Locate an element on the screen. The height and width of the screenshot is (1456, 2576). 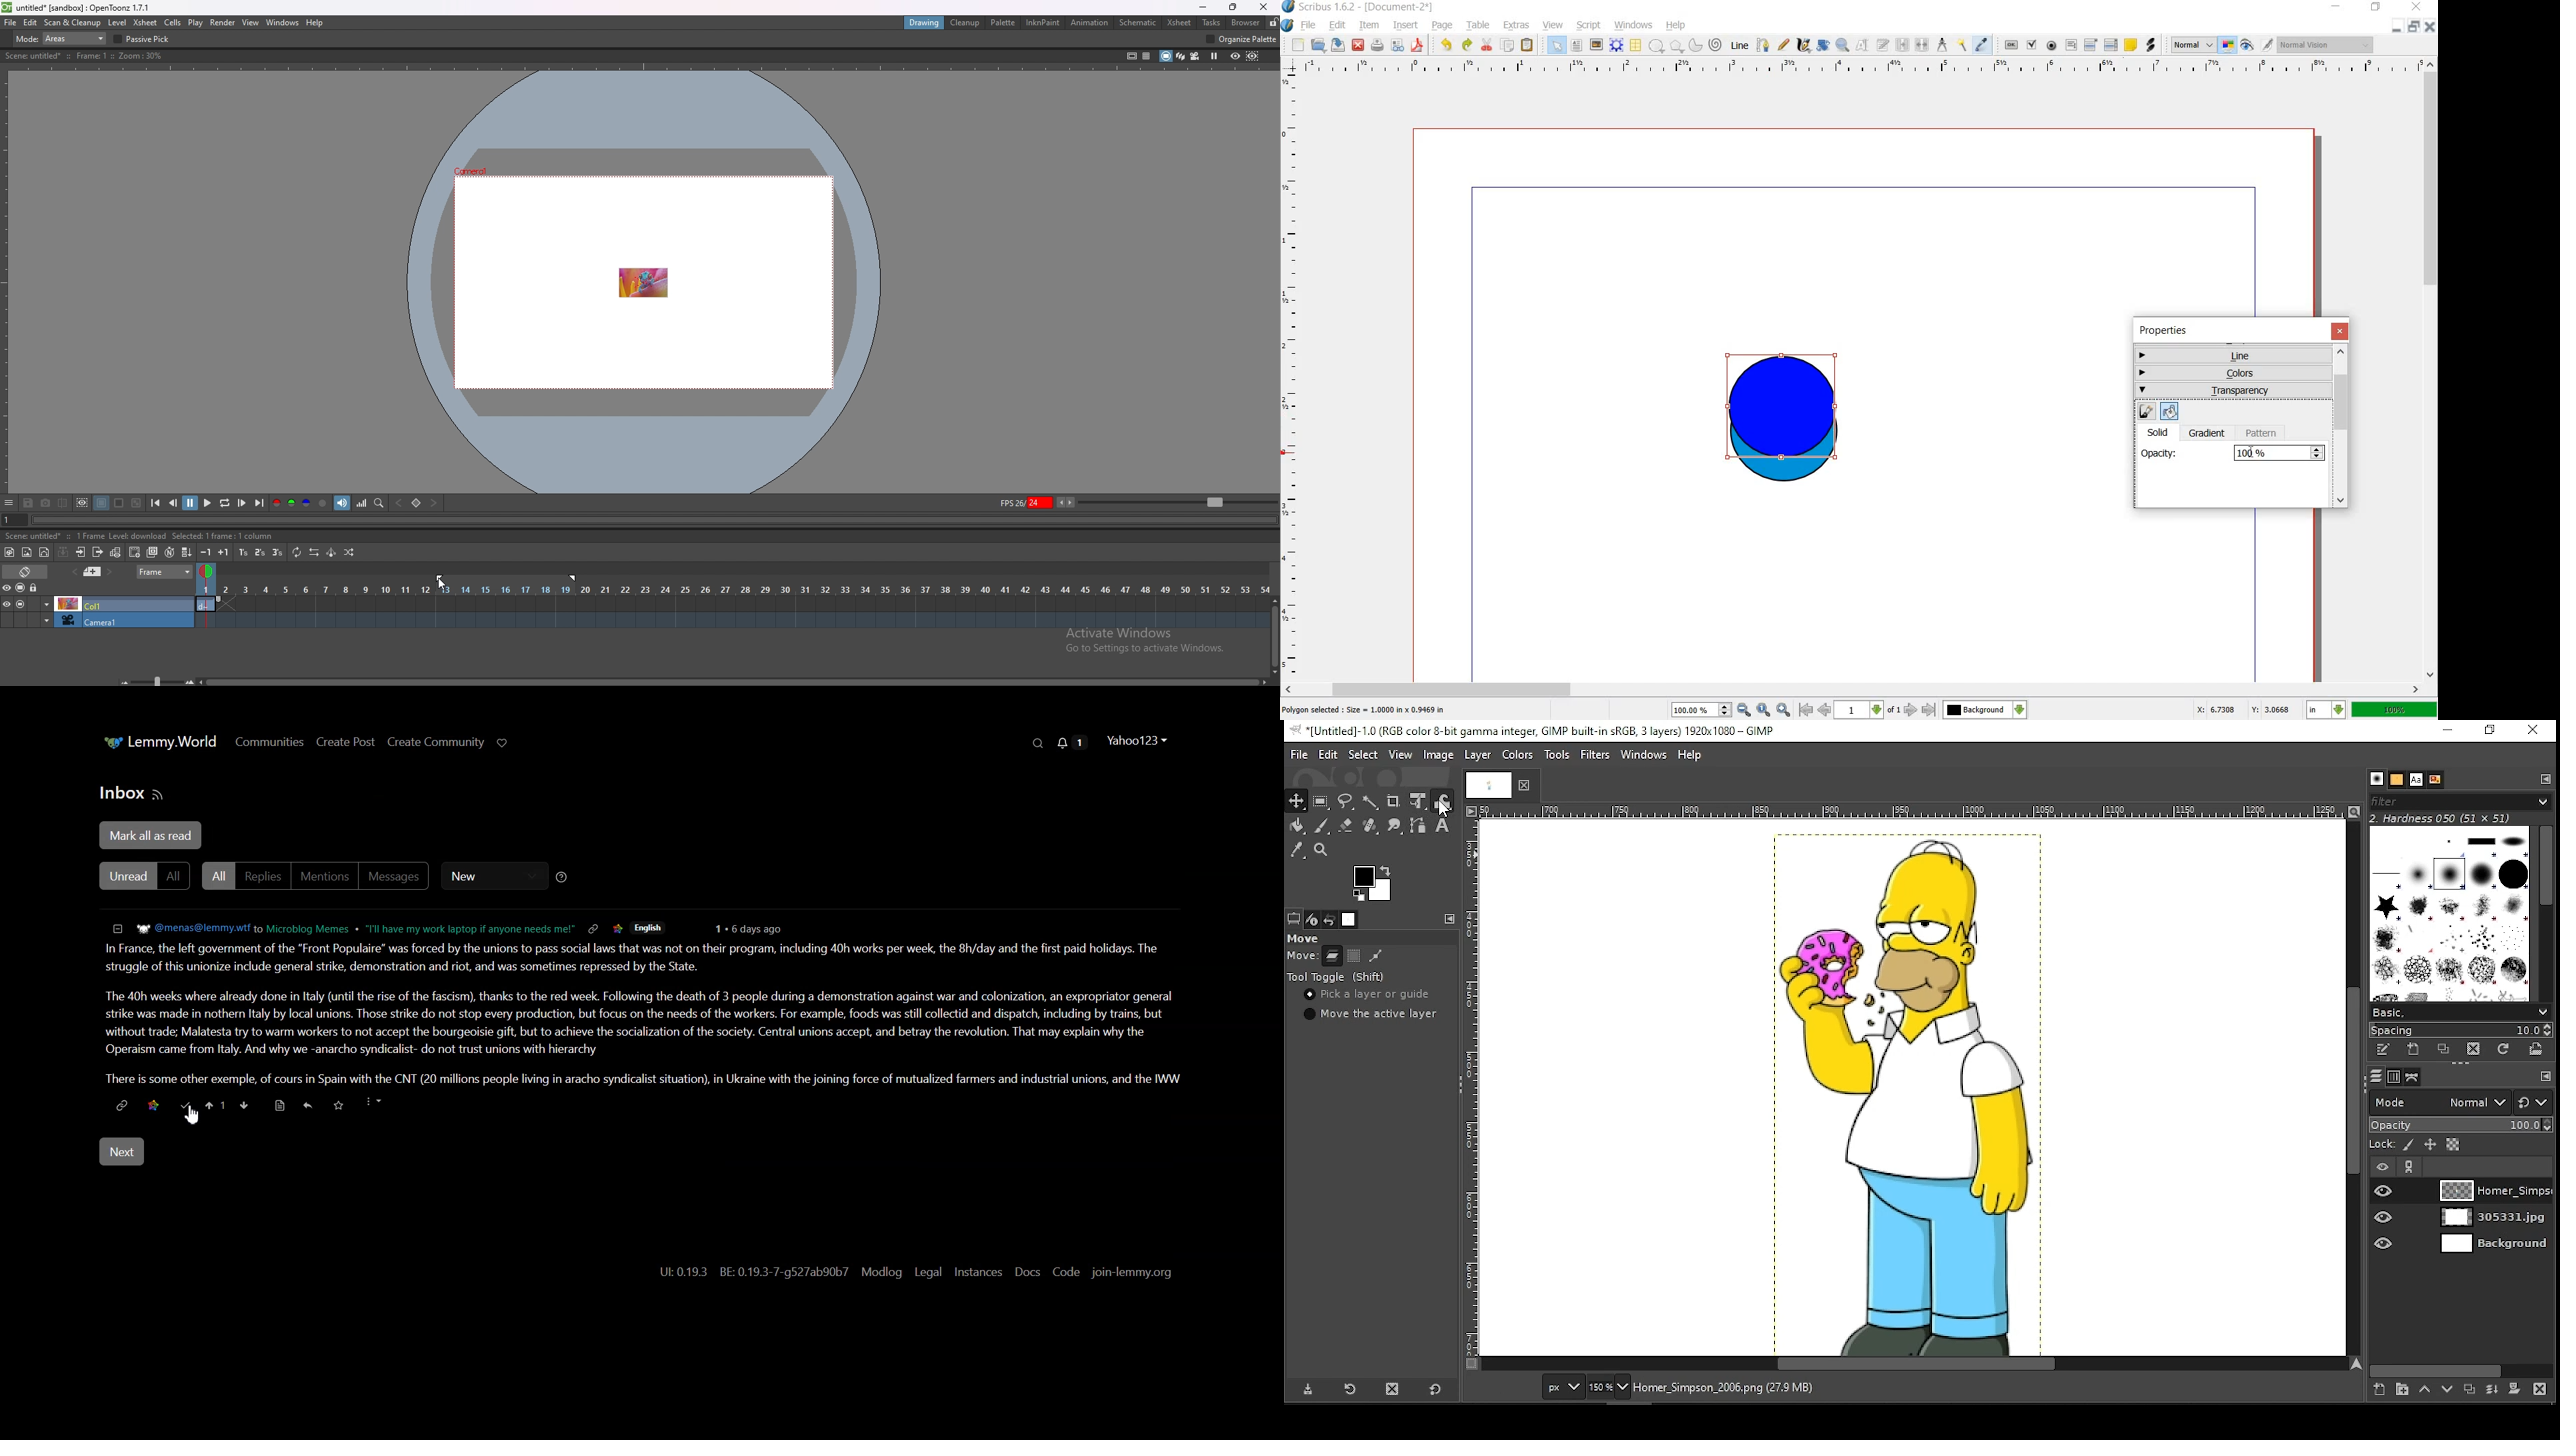
delete layer is located at coordinates (2541, 1391).